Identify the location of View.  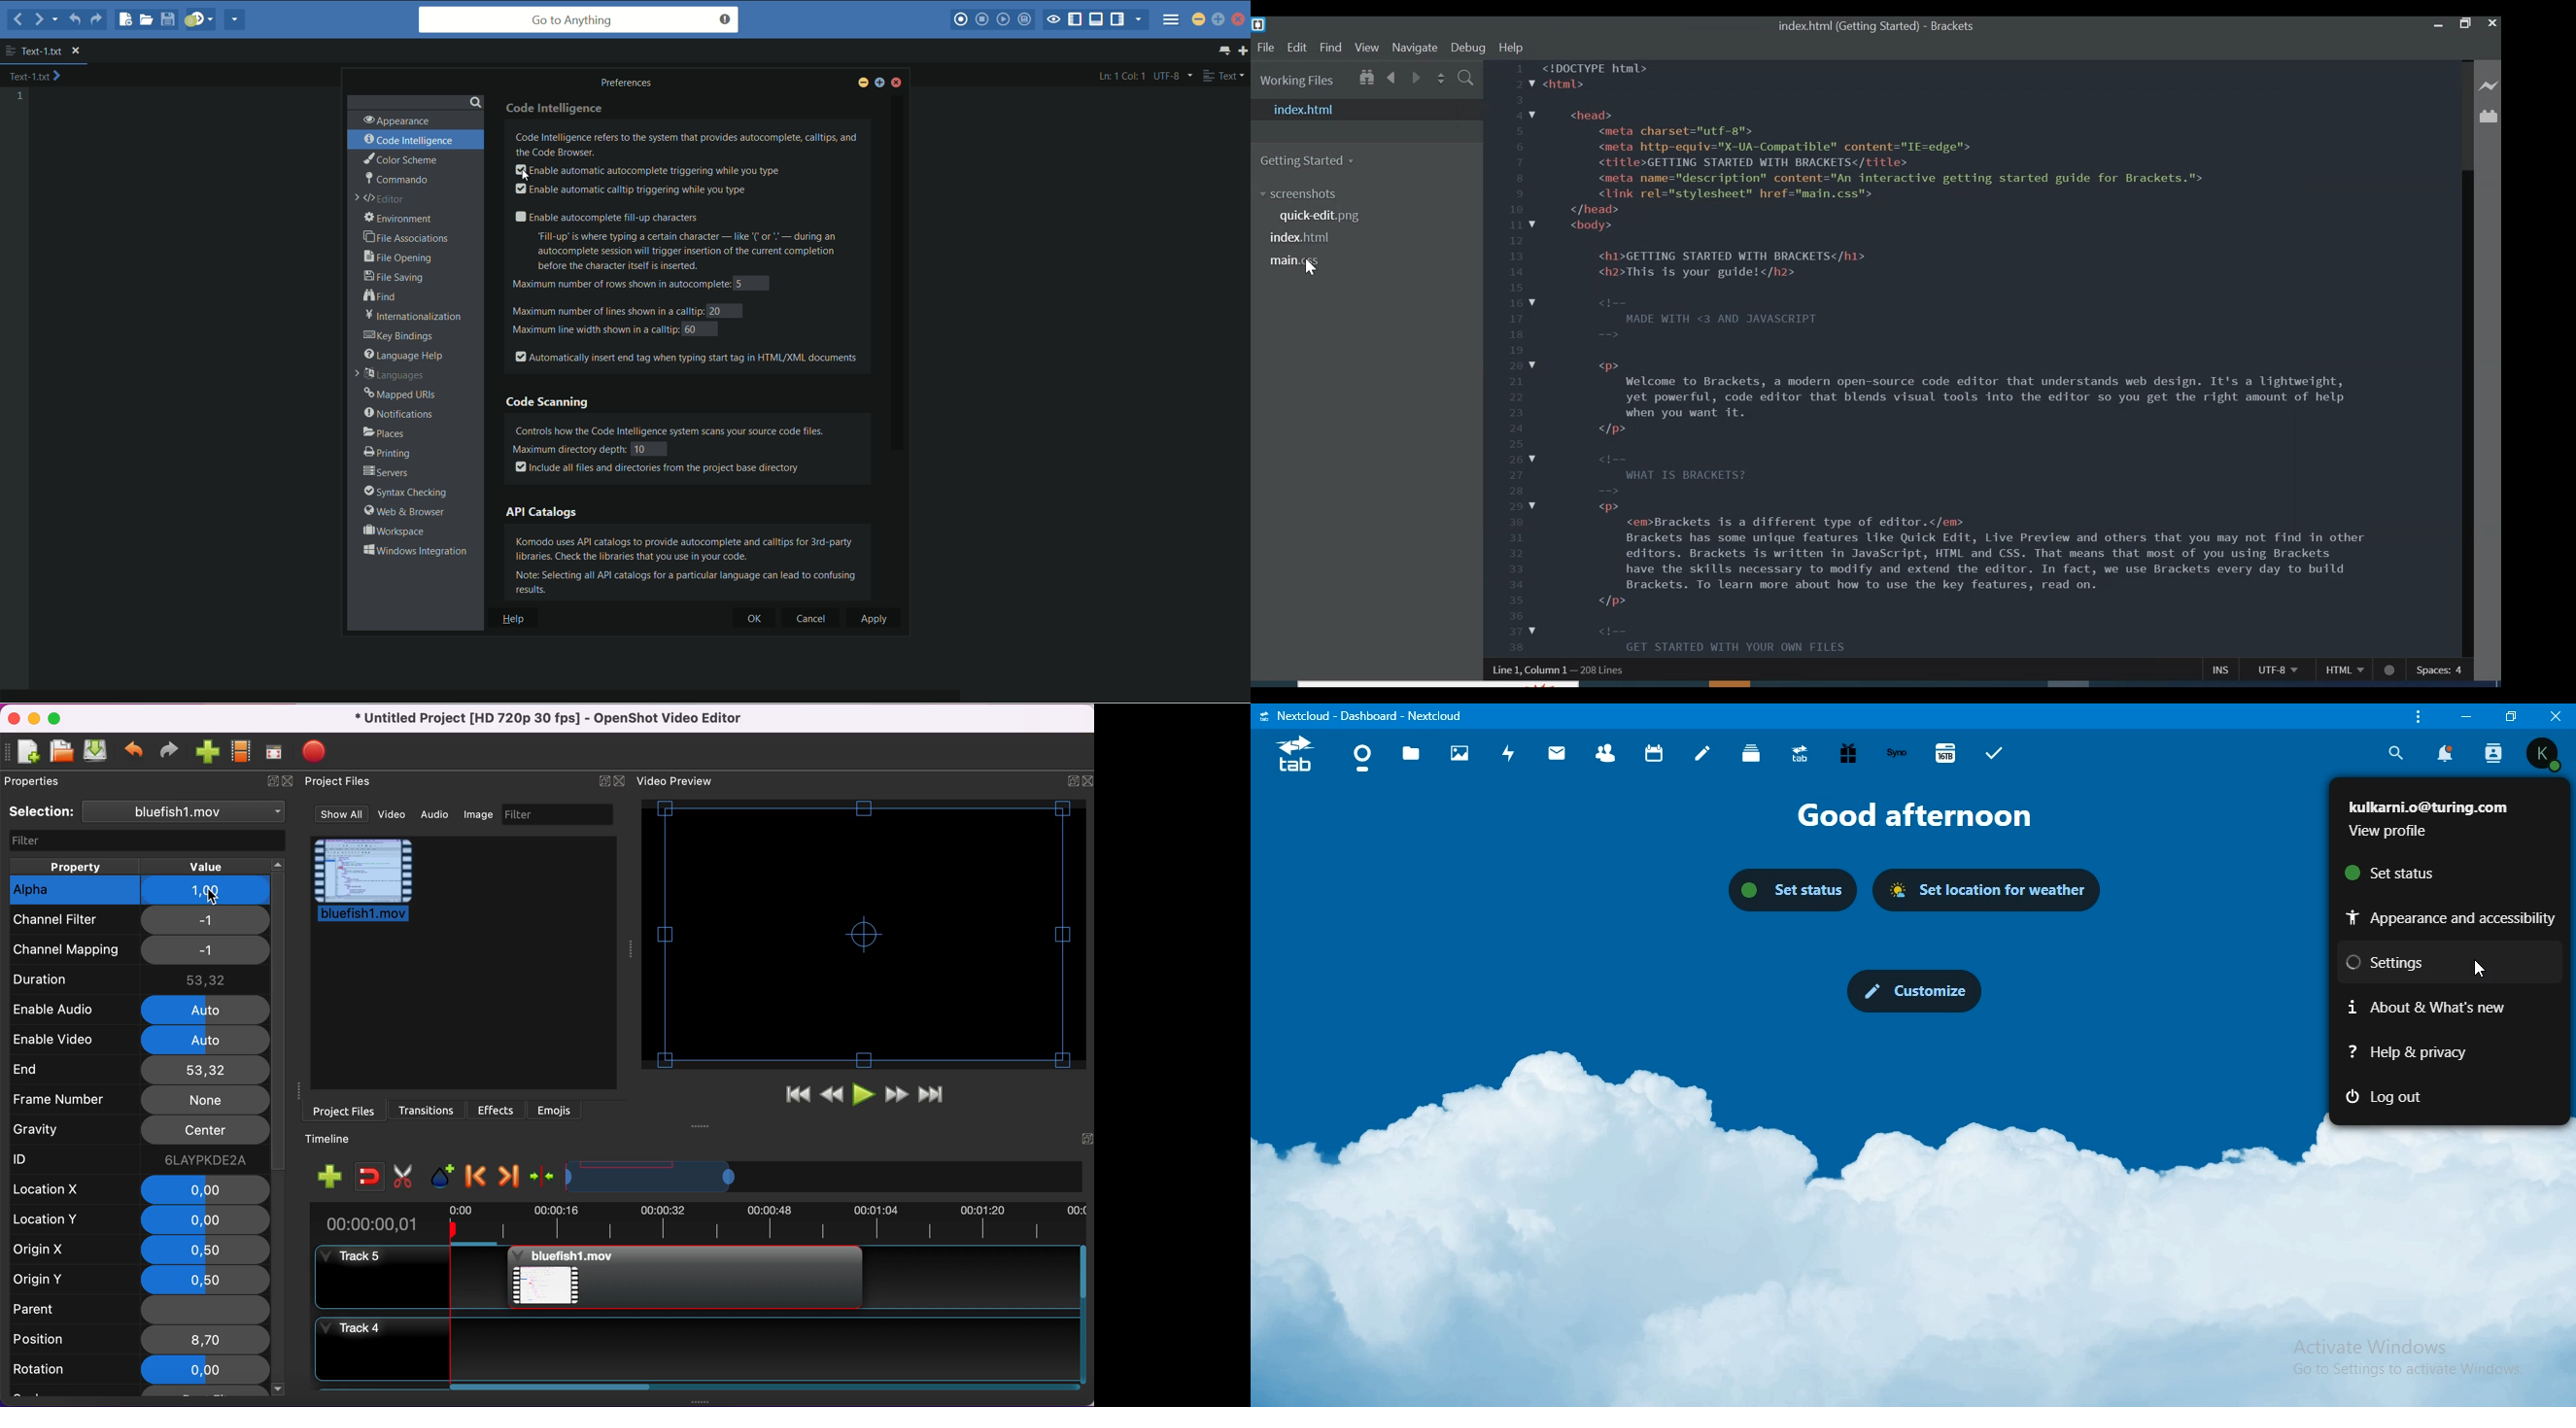
(1367, 48).